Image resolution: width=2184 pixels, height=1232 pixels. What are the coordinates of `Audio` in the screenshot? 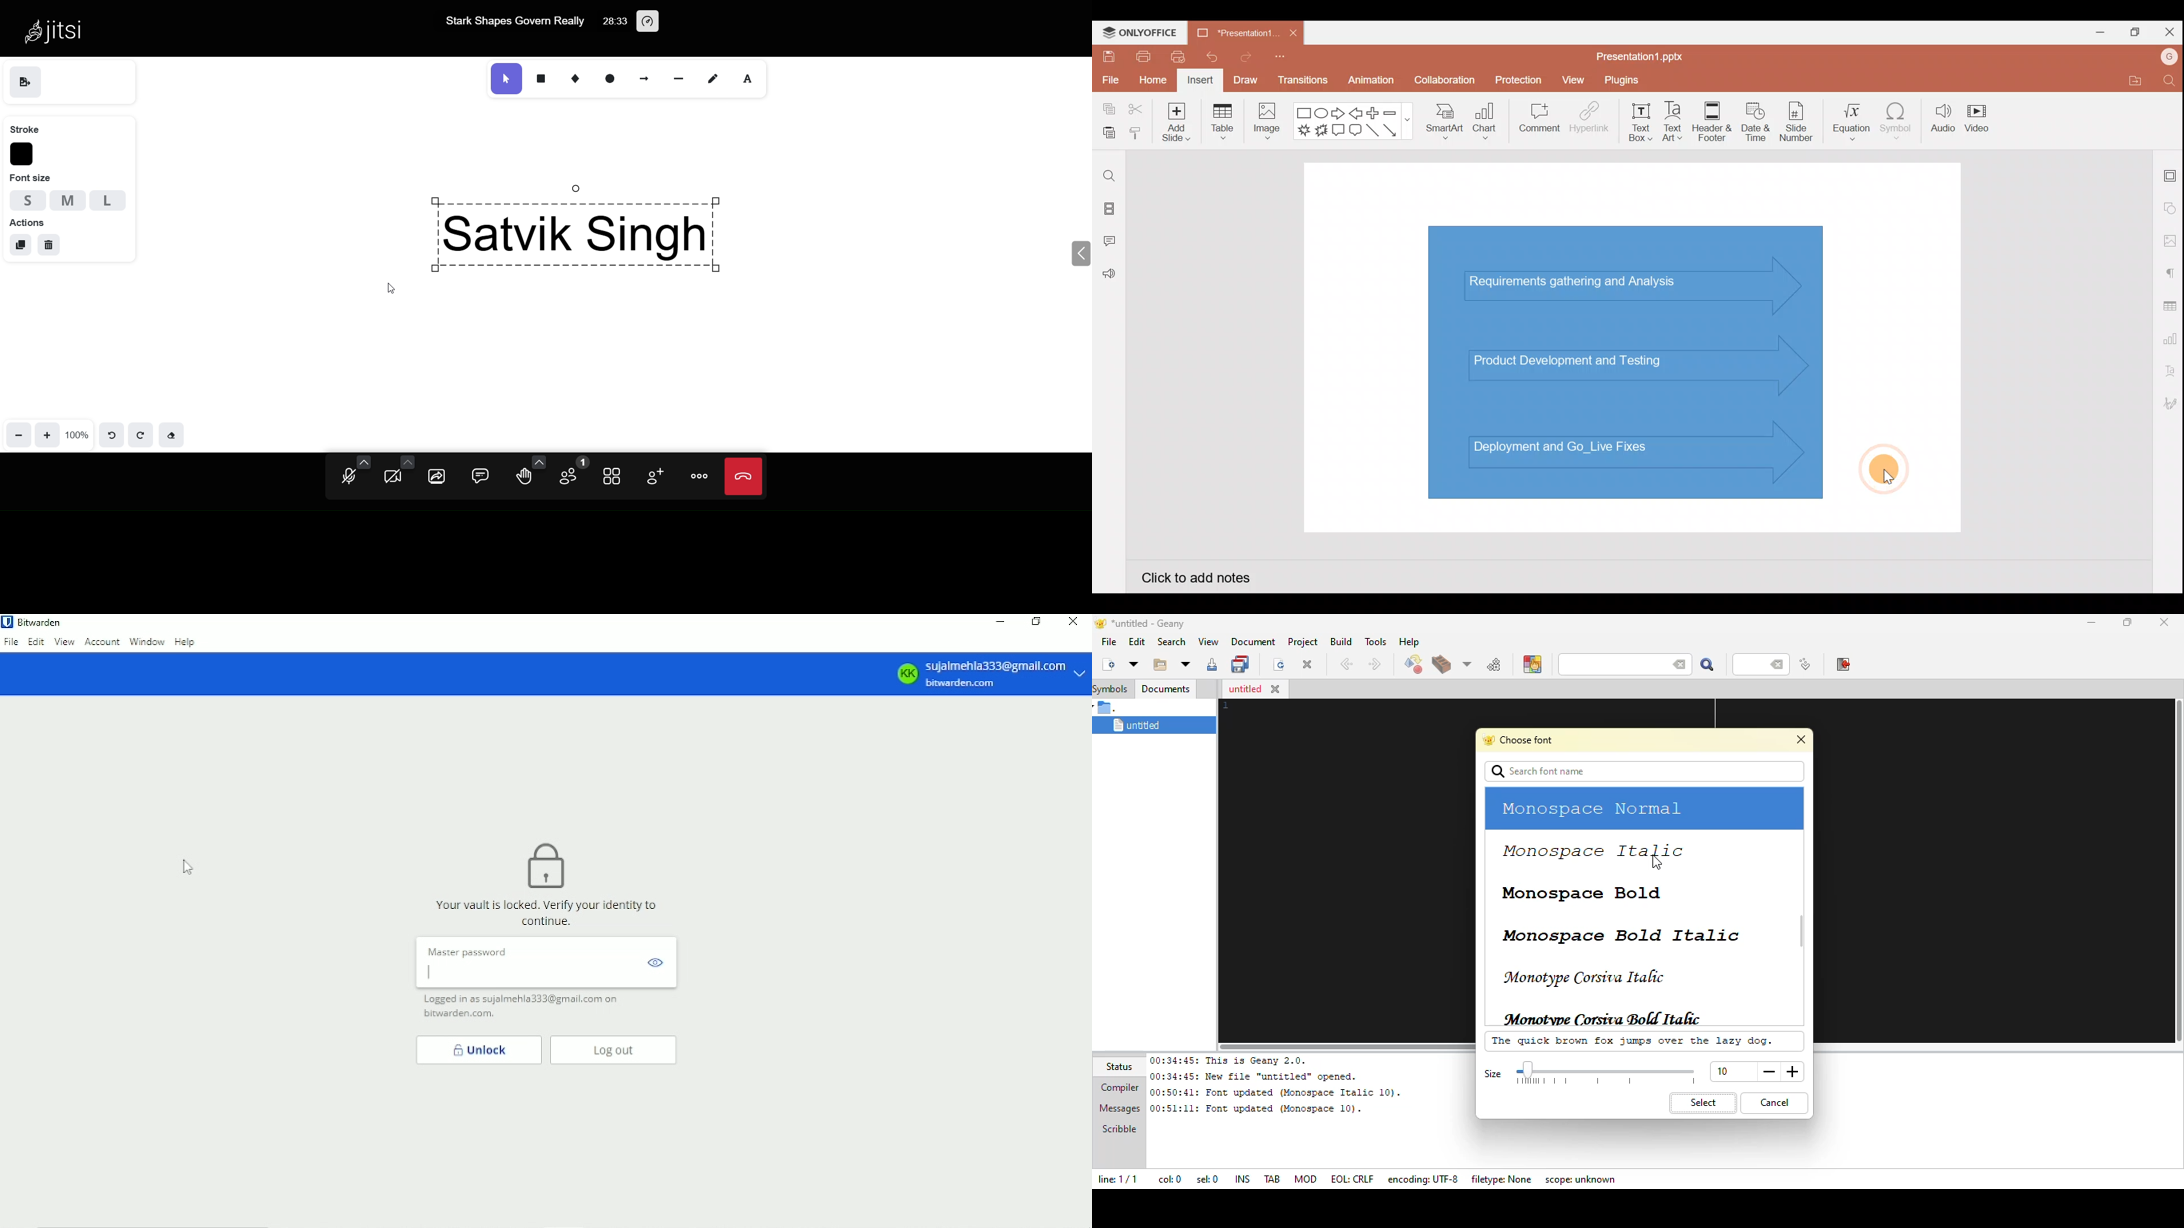 It's located at (1944, 118).